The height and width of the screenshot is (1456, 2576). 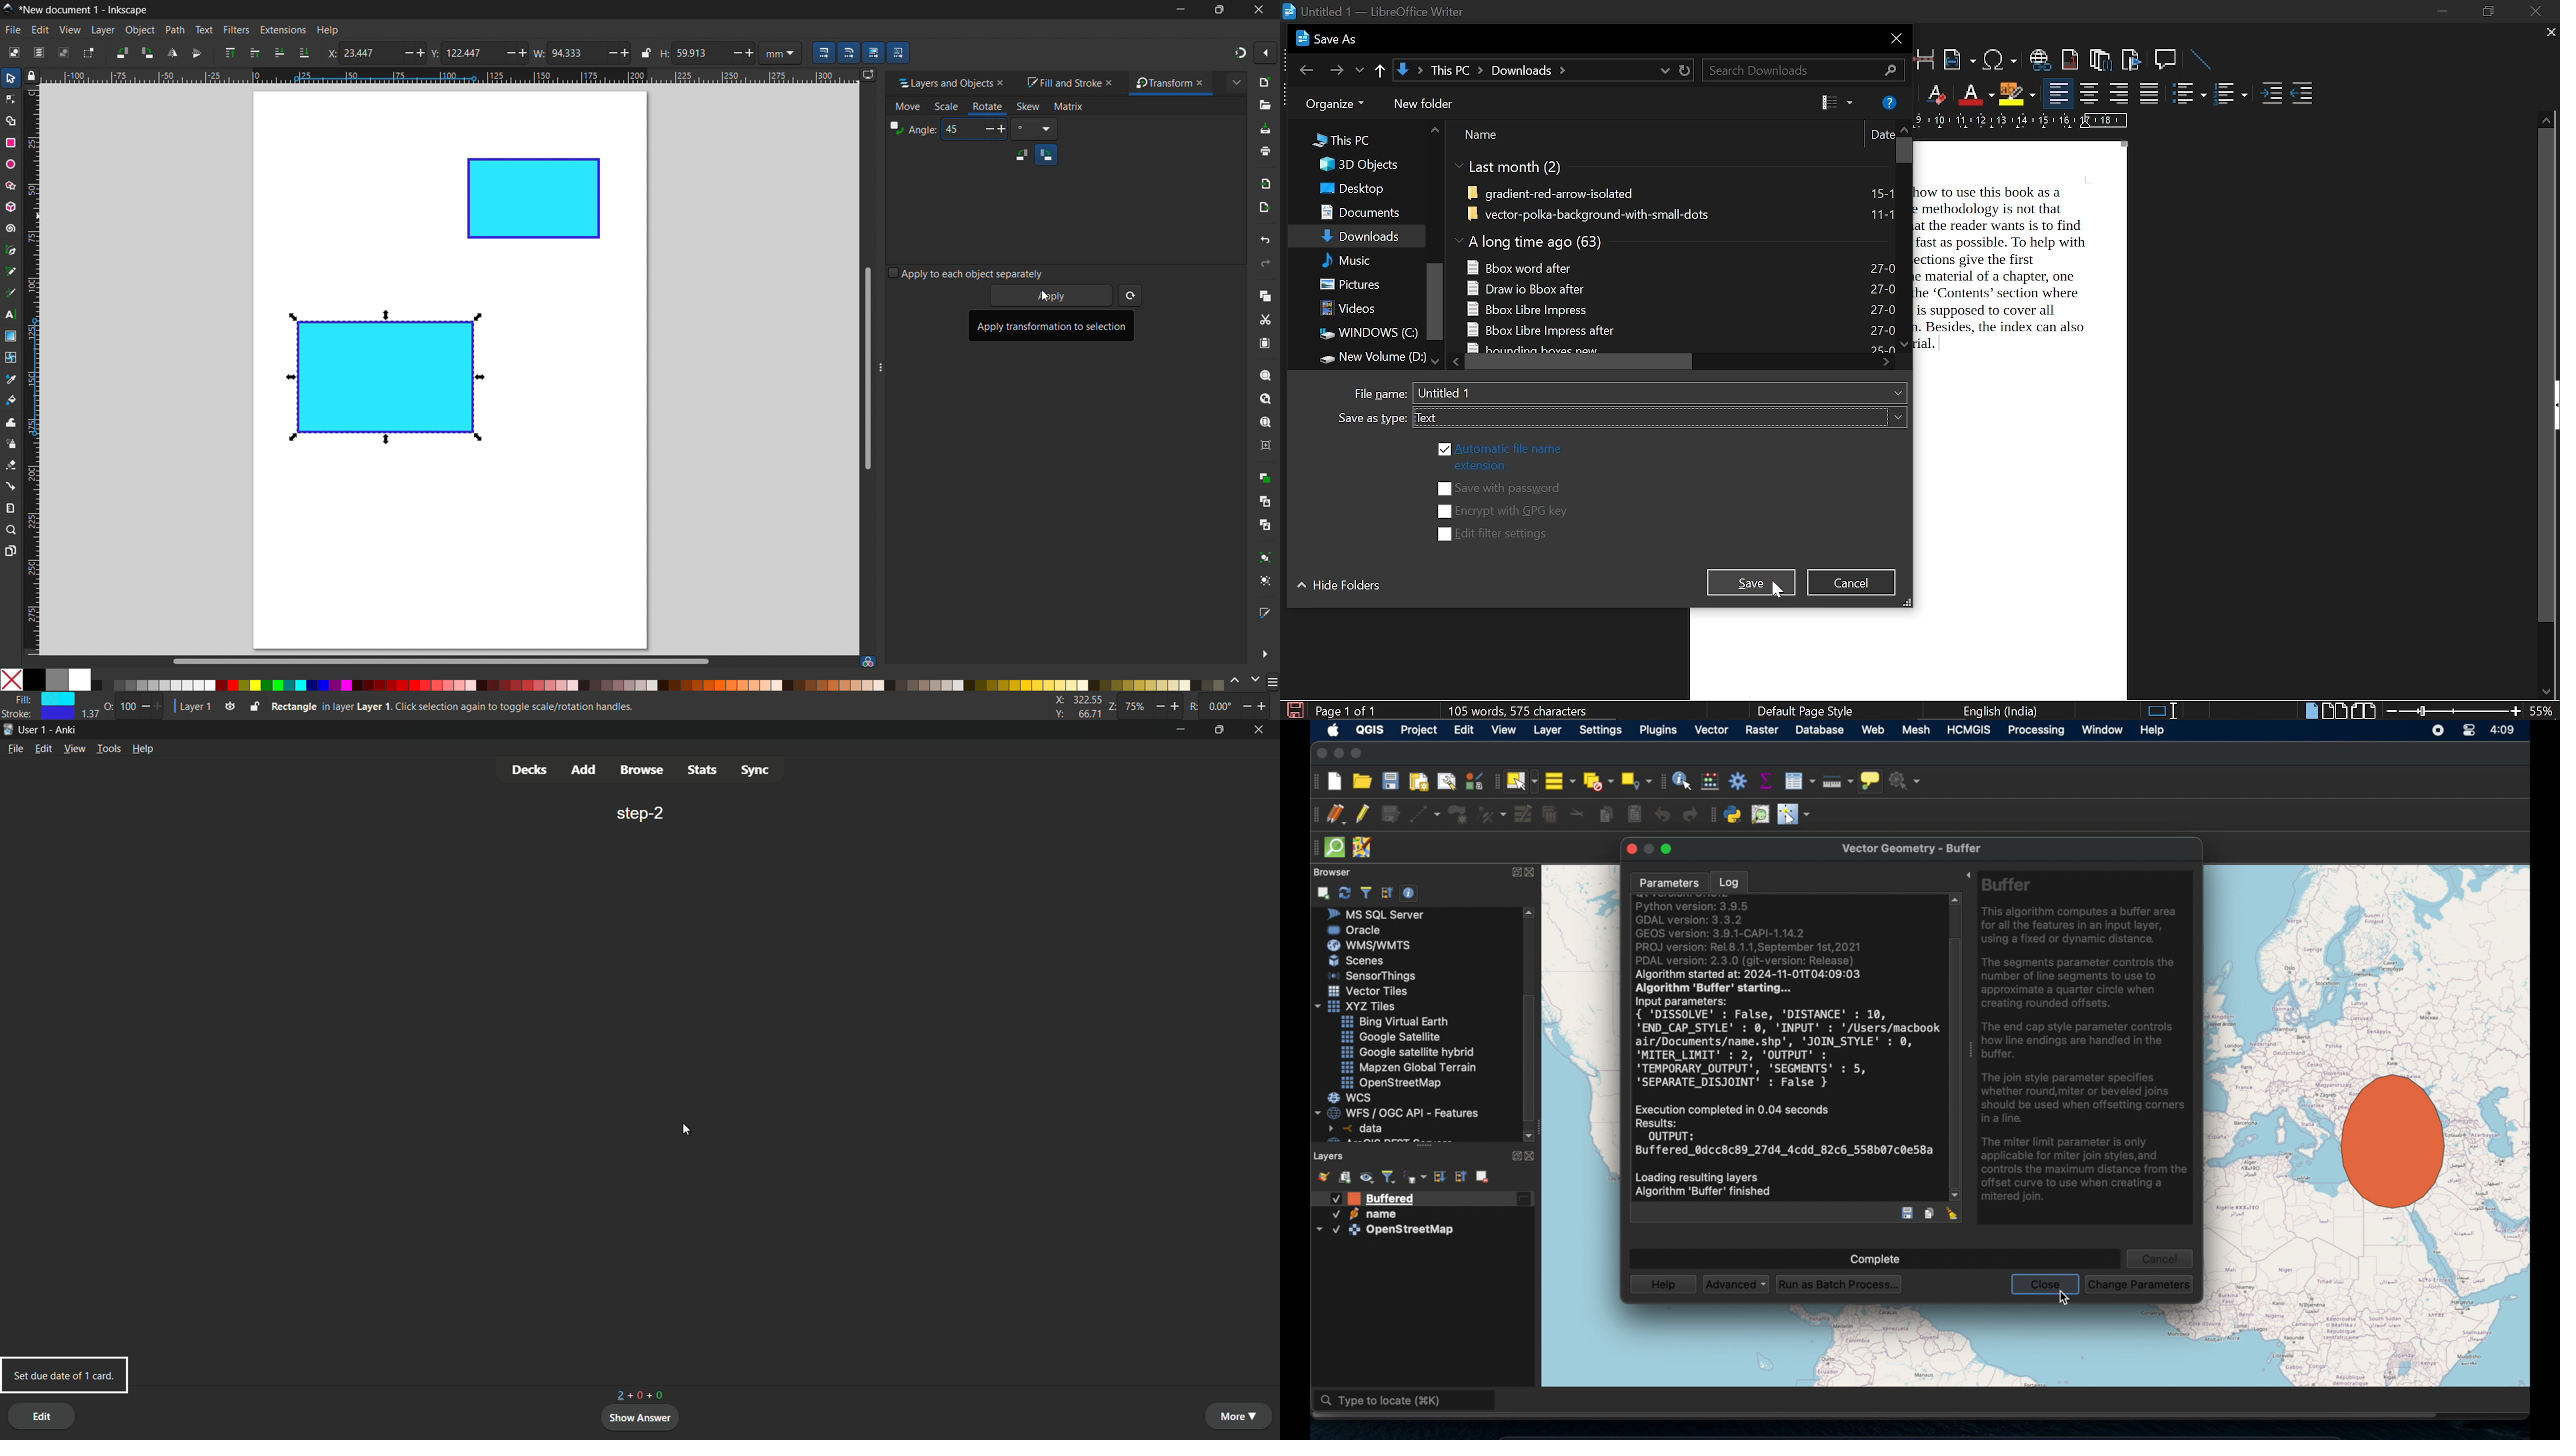 What do you see at coordinates (1358, 1006) in the screenshot?
I see `xyz tiles menu` at bounding box center [1358, 1006].